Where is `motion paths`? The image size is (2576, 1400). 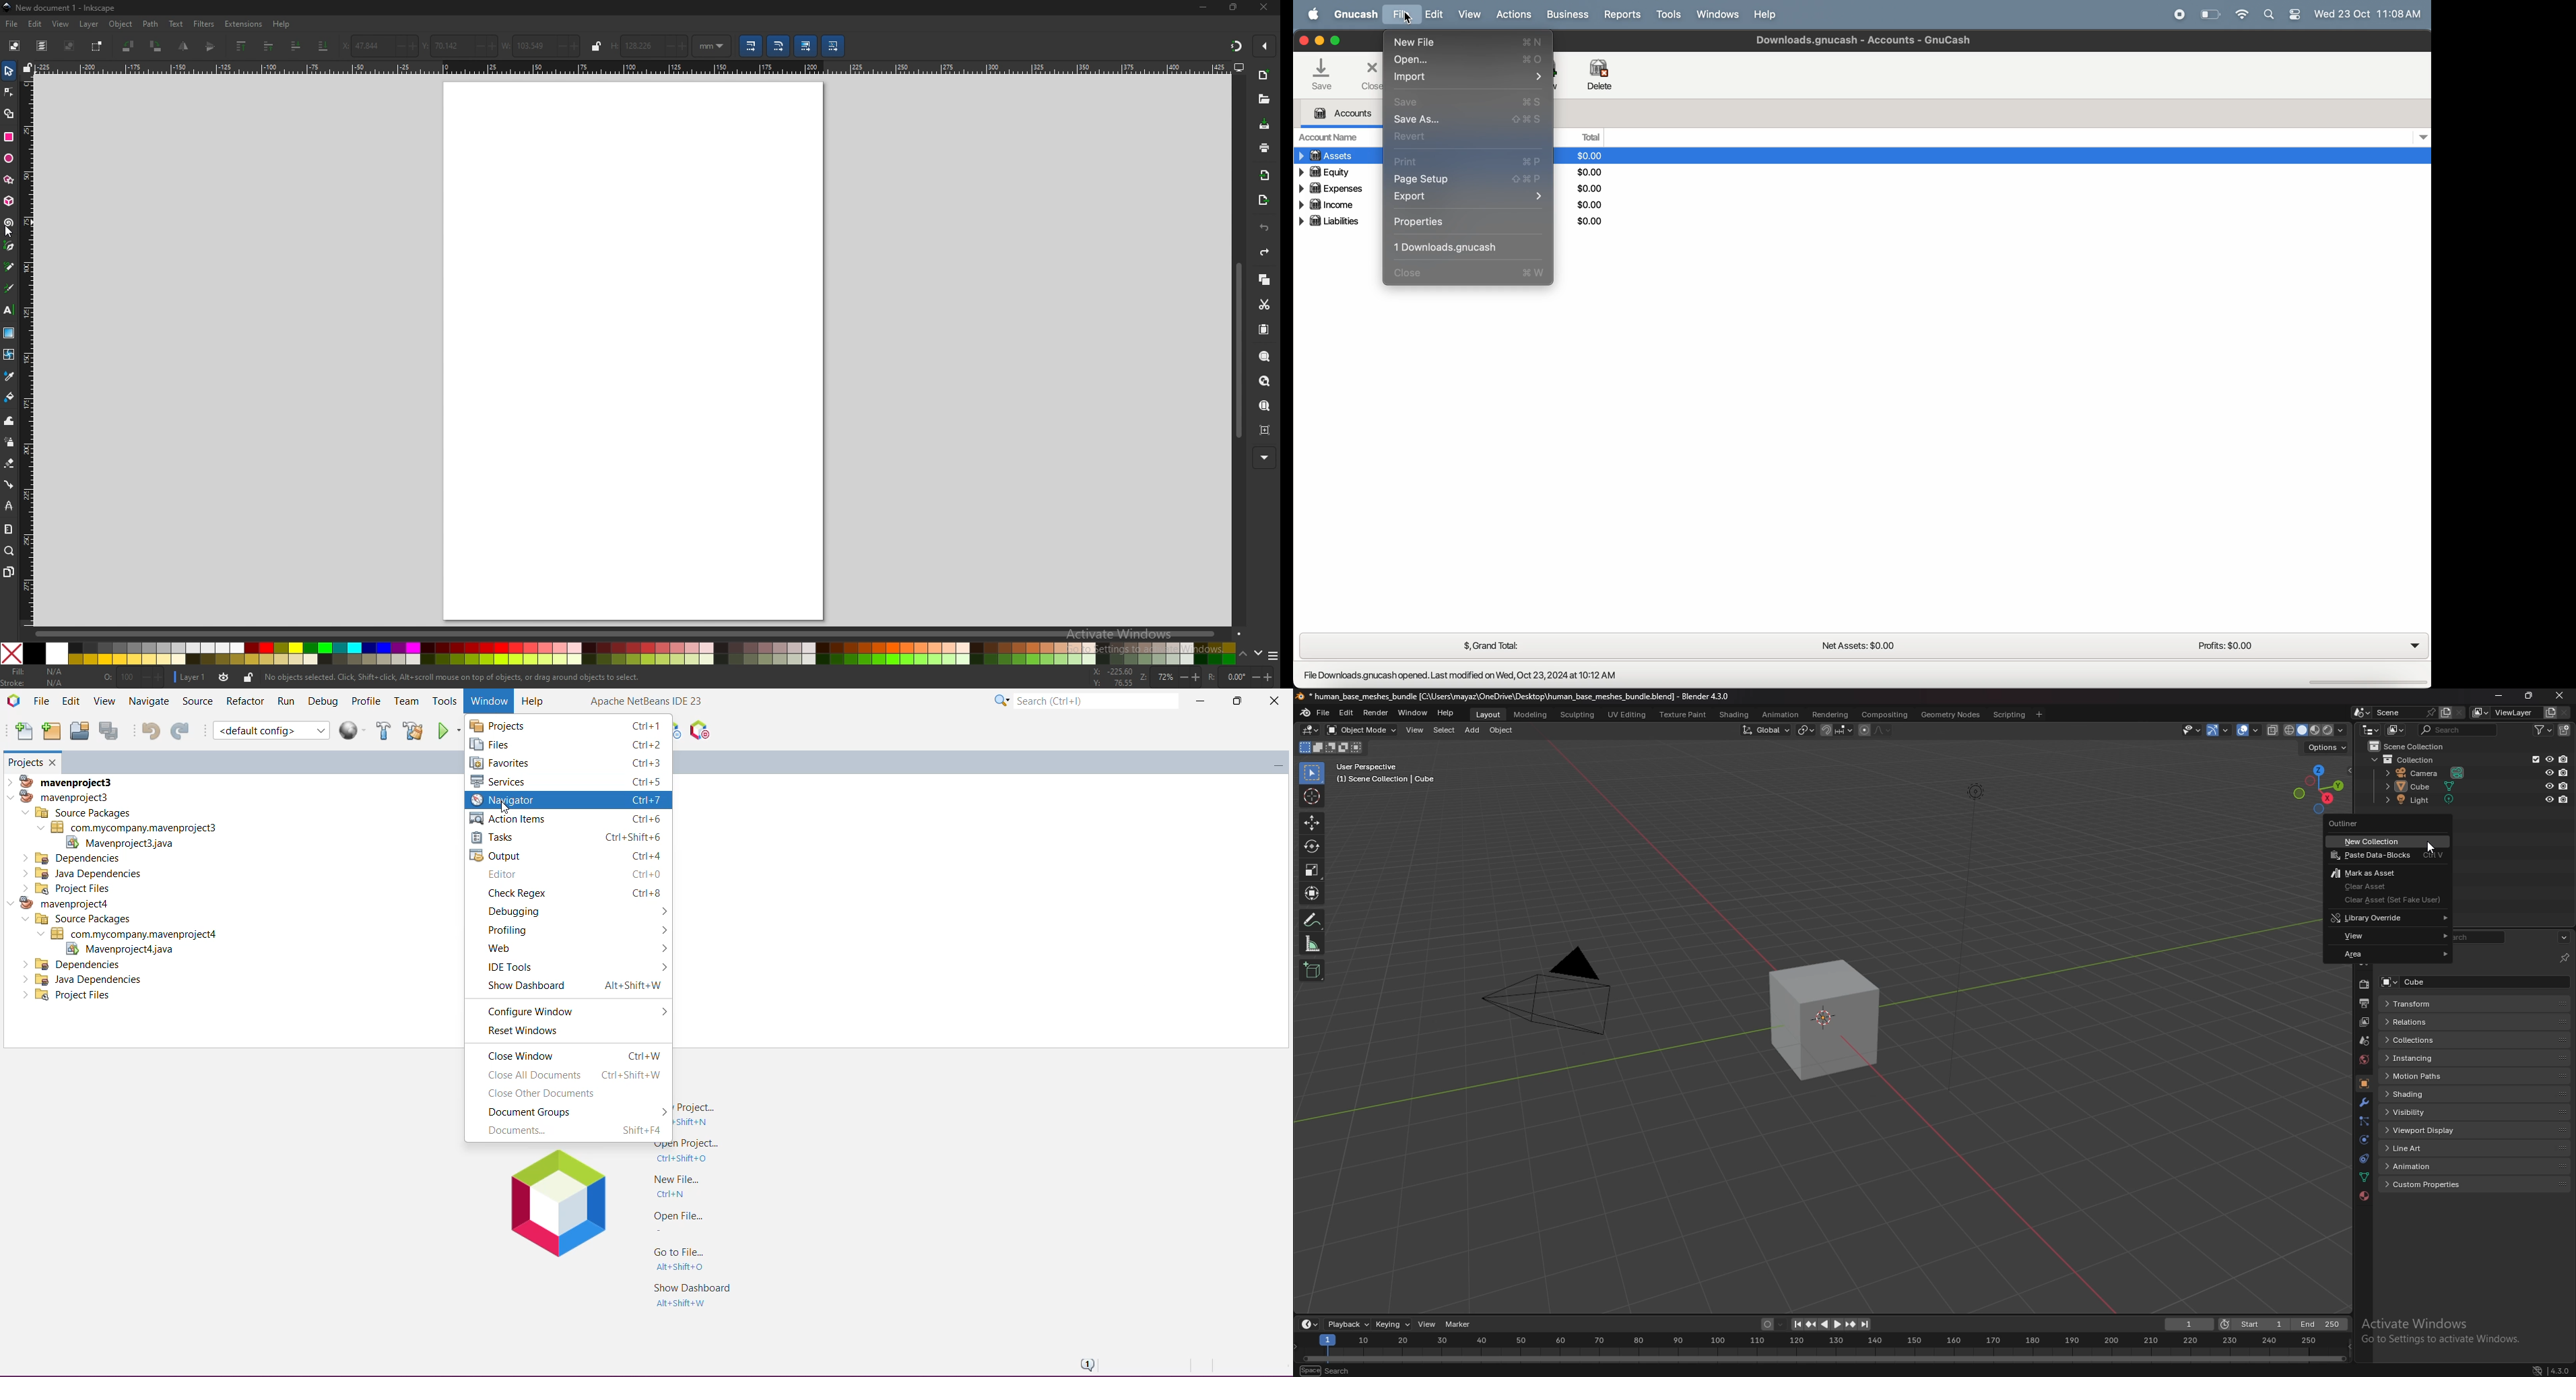
motion paths is located at coordinates (2434, 1077).